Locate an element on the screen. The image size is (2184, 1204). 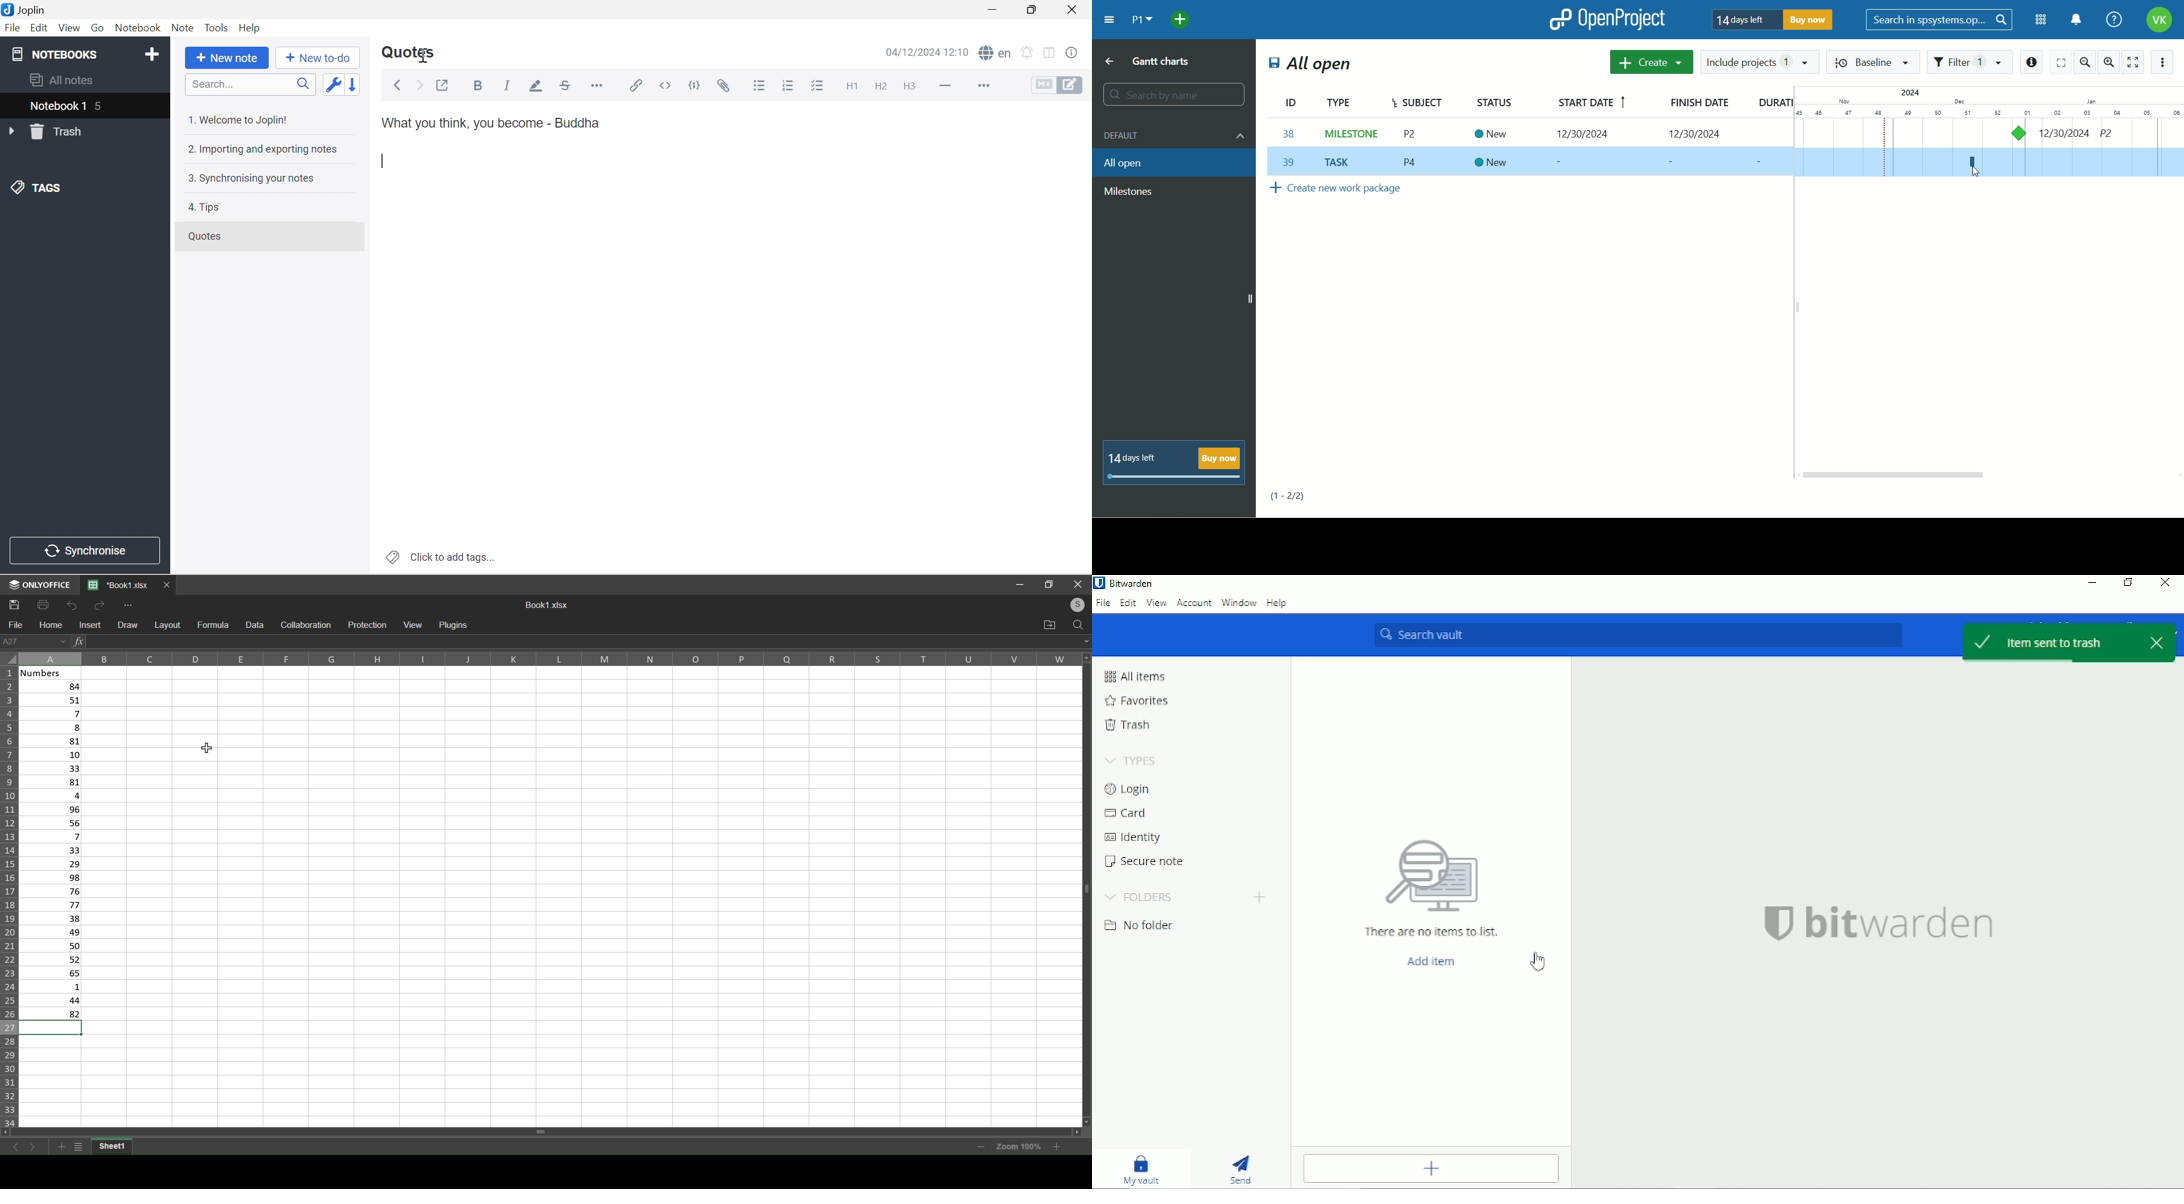
horizontal scroll bar is located at coordinates (1905, 477).